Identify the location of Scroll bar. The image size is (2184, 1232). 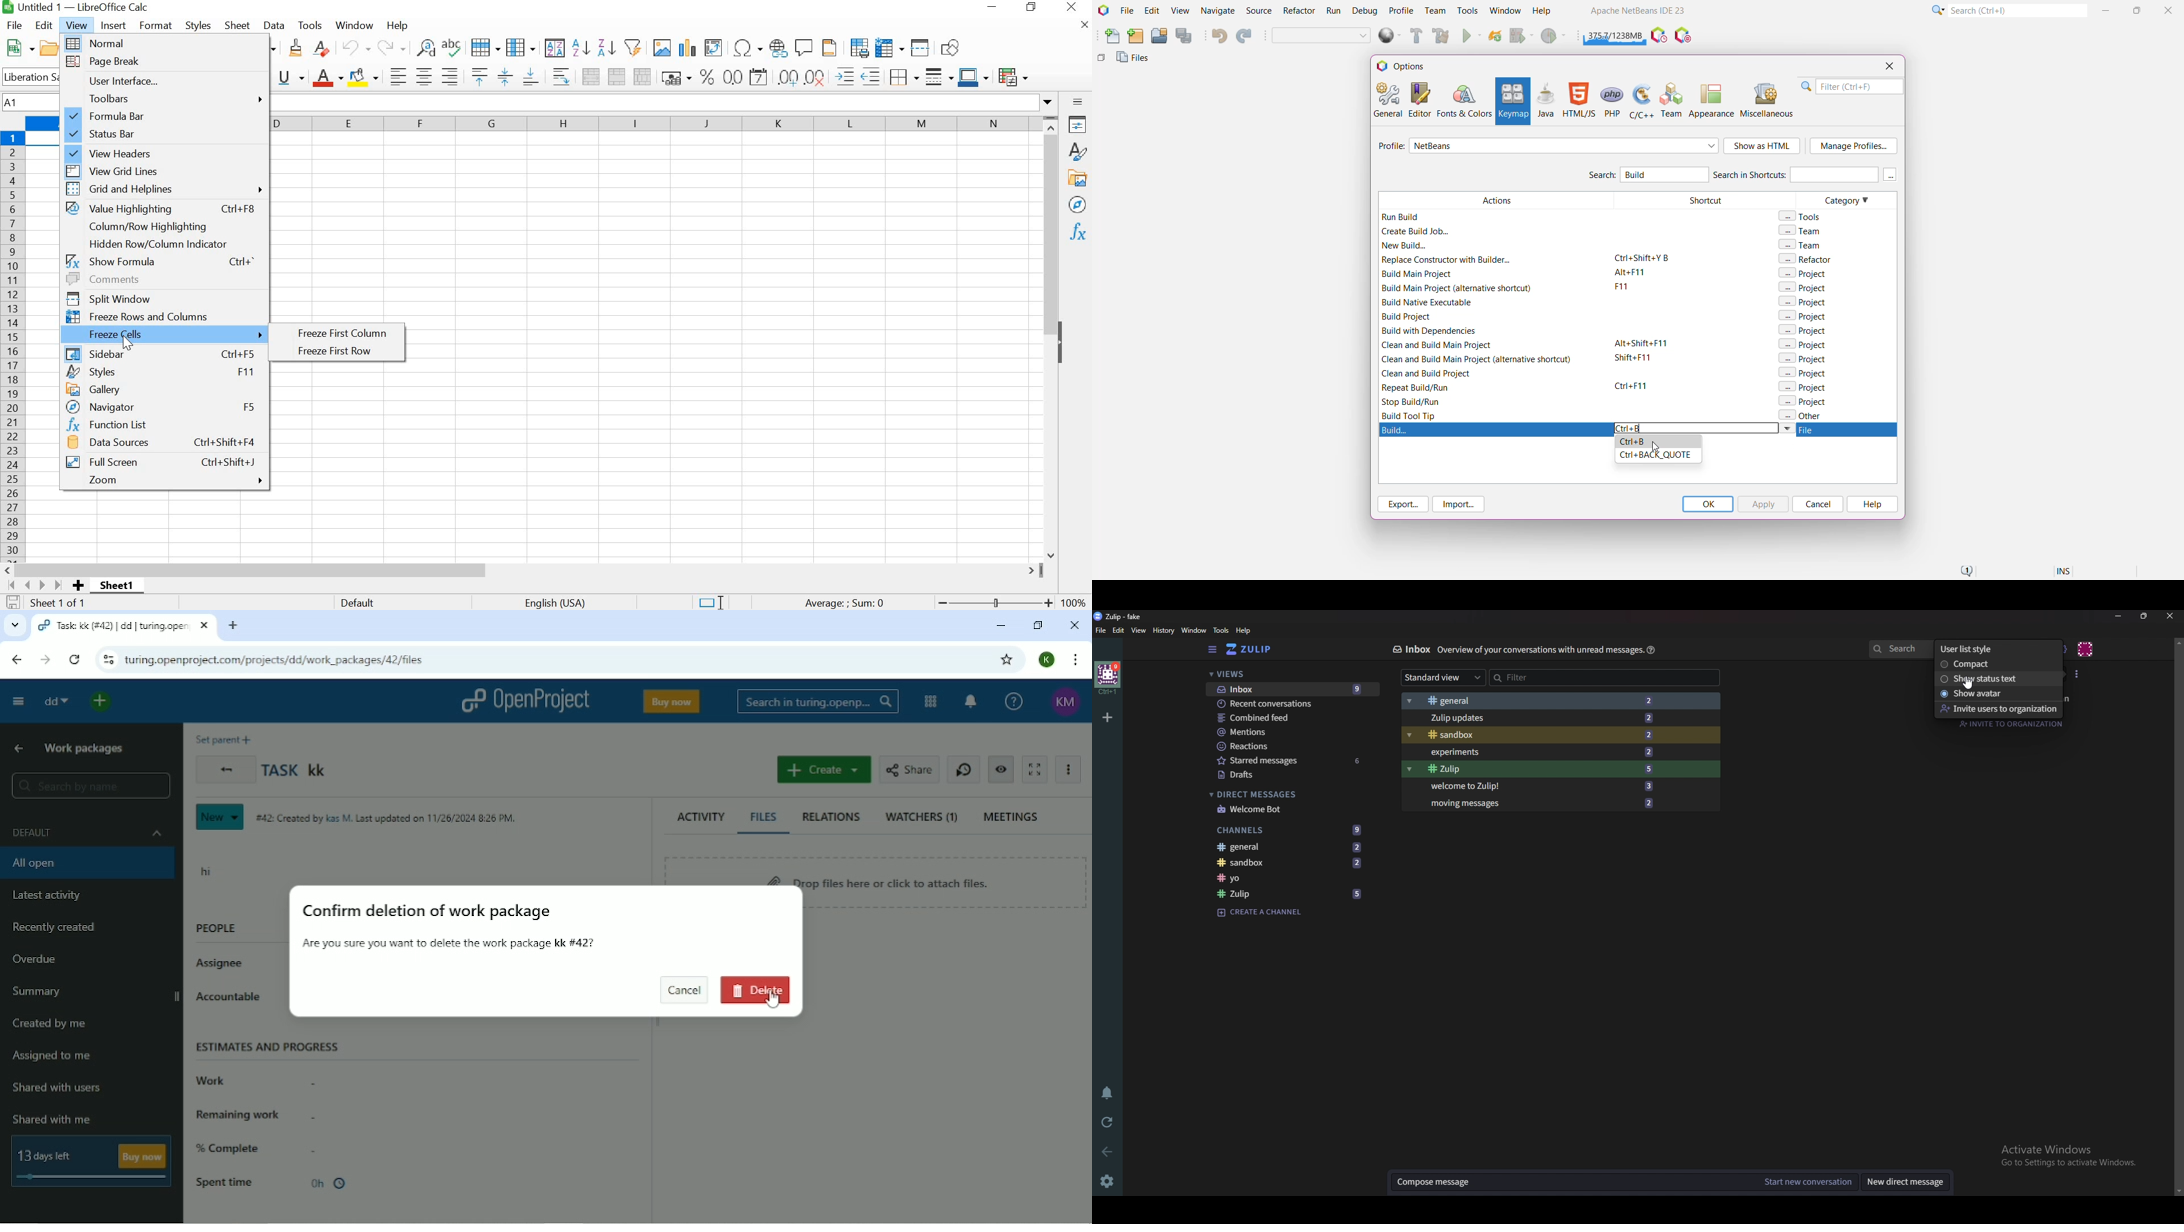
(2174, 917).